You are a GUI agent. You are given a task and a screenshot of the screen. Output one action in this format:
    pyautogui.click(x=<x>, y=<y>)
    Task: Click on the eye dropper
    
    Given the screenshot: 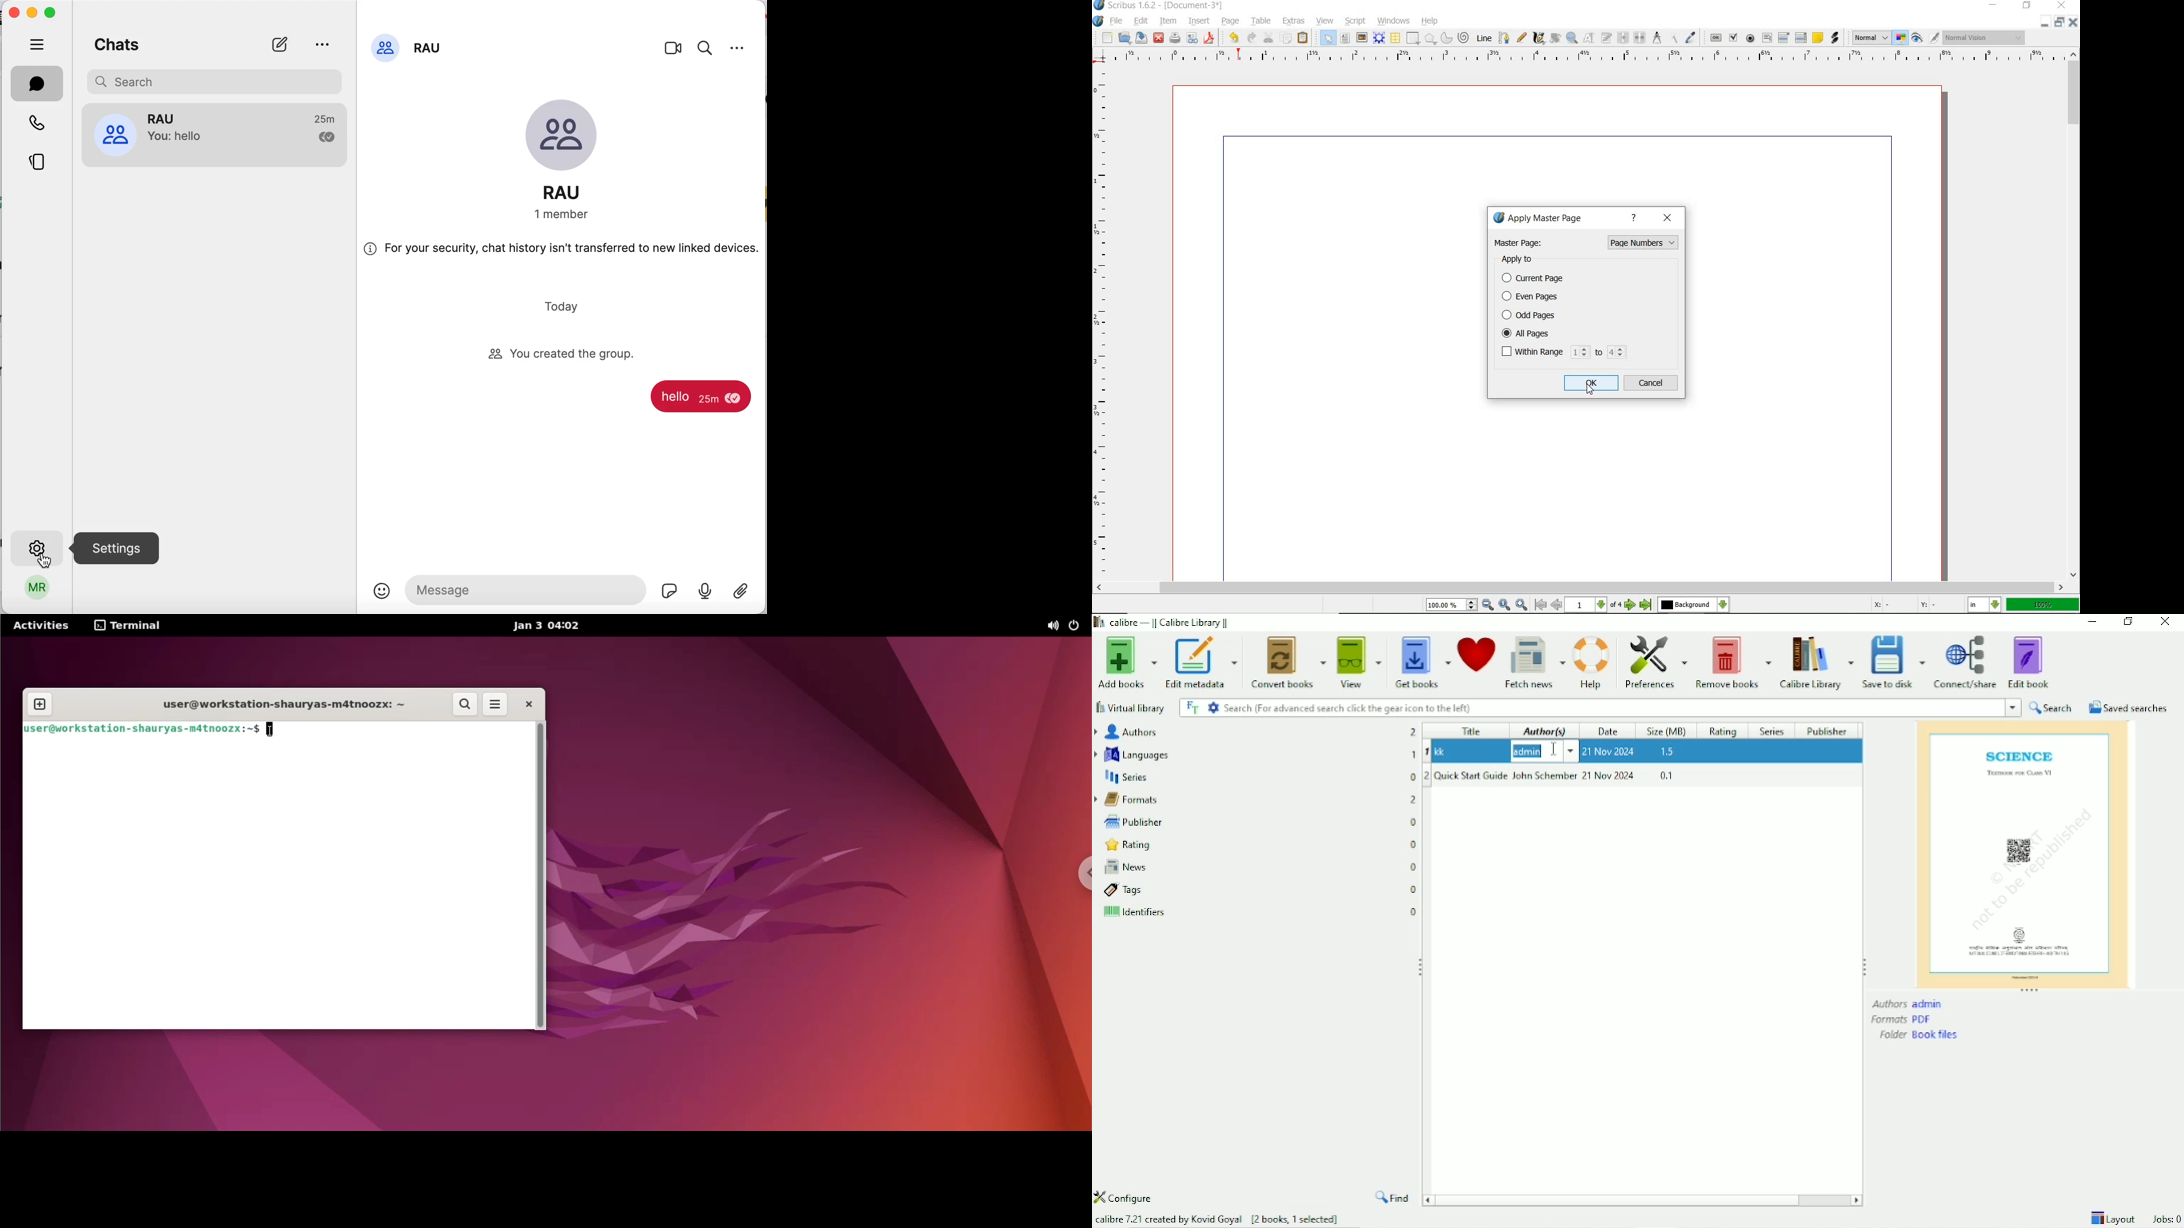 What is the action you would take?
    pyautogui.click(x=1690, y=38)
    